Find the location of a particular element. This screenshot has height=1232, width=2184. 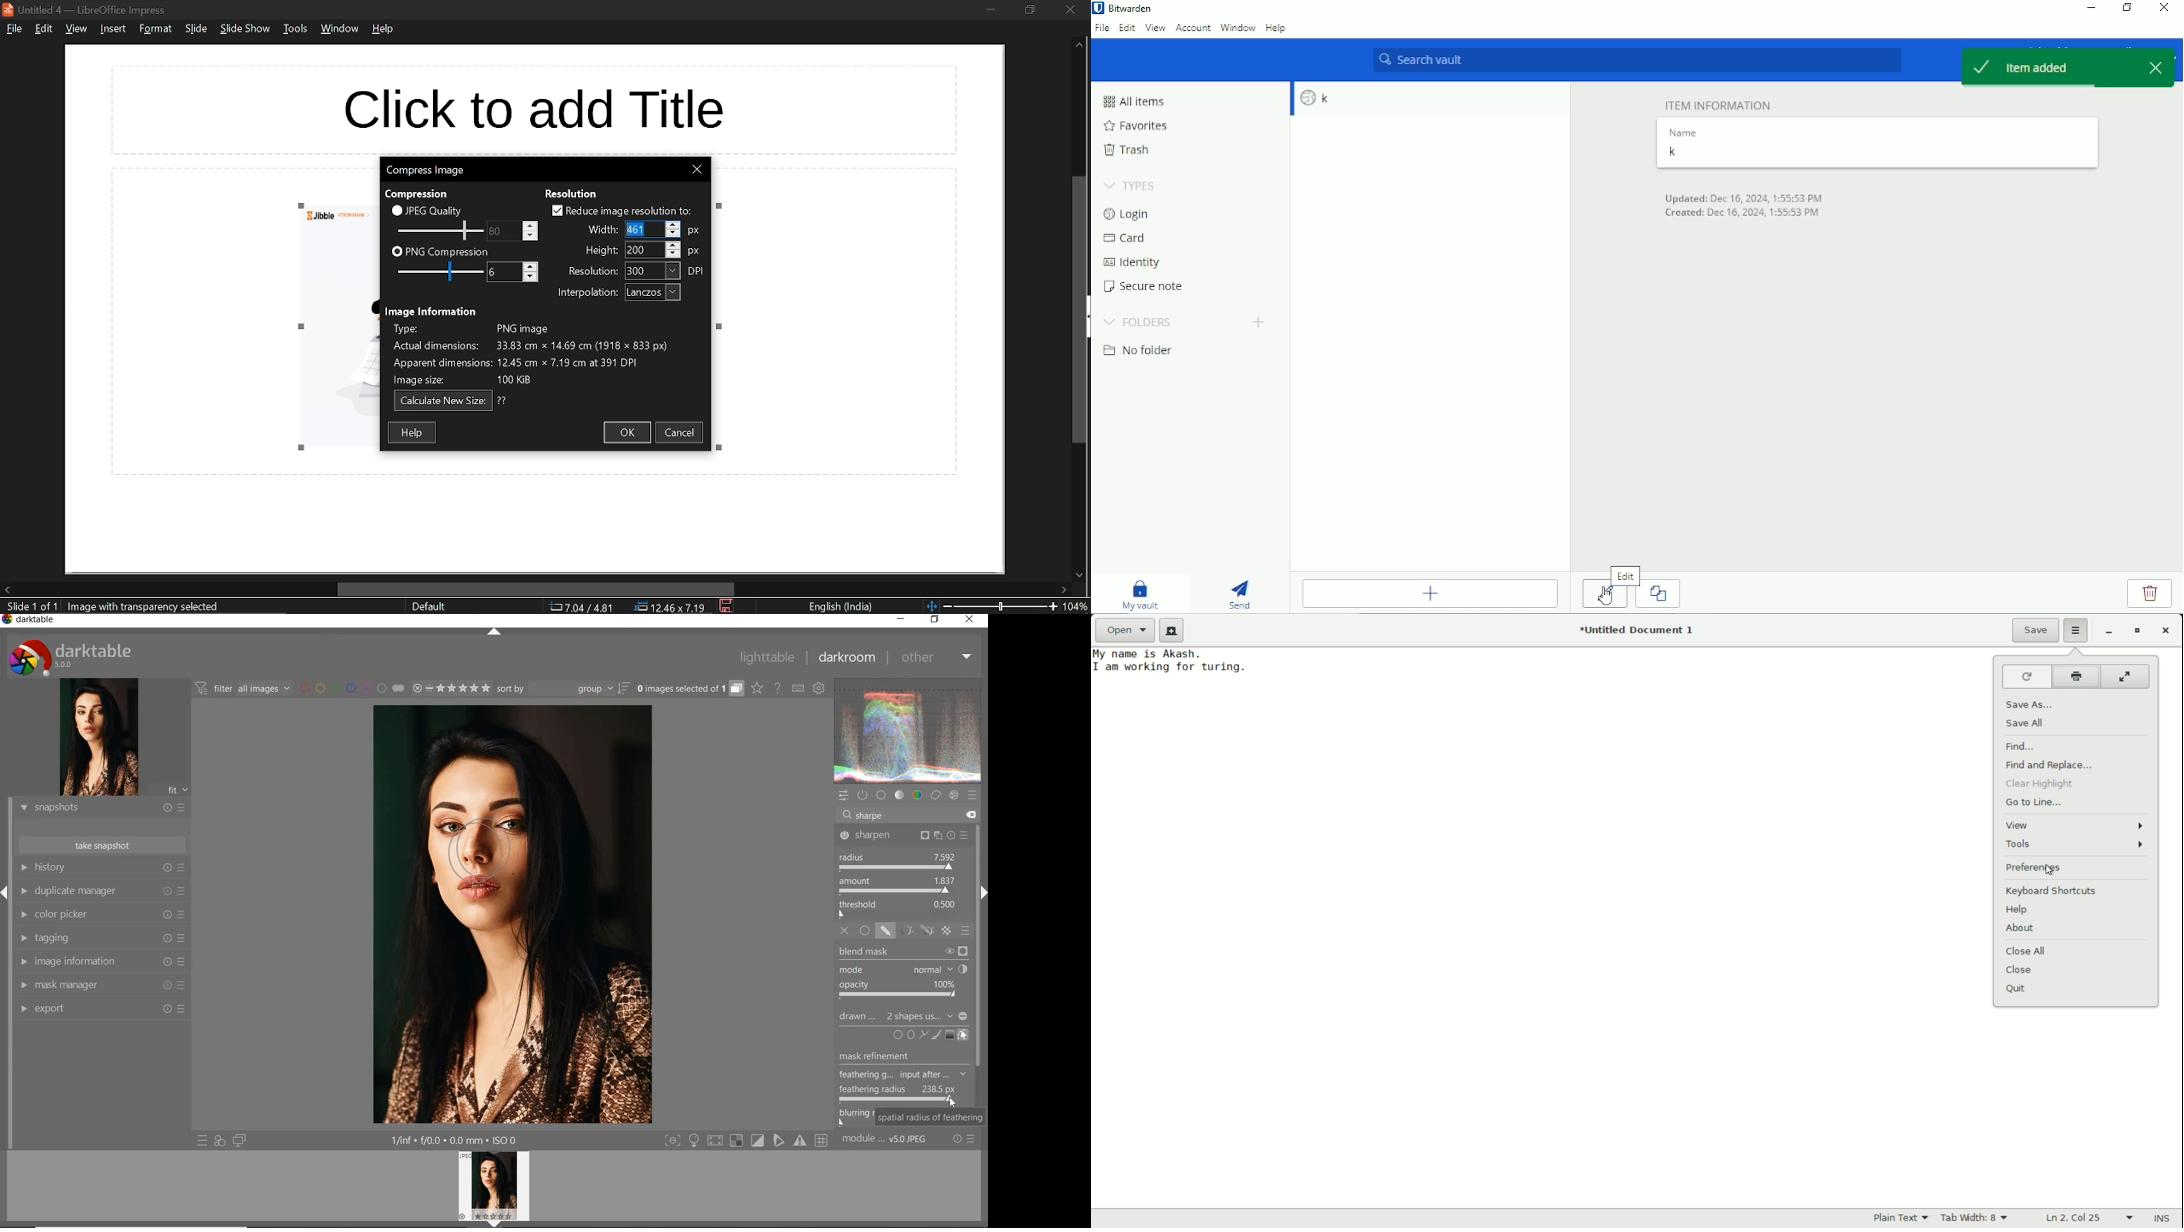

Created: Dec 16, 2024, 1:55:53 pm is located at coordinates (1746, 214).